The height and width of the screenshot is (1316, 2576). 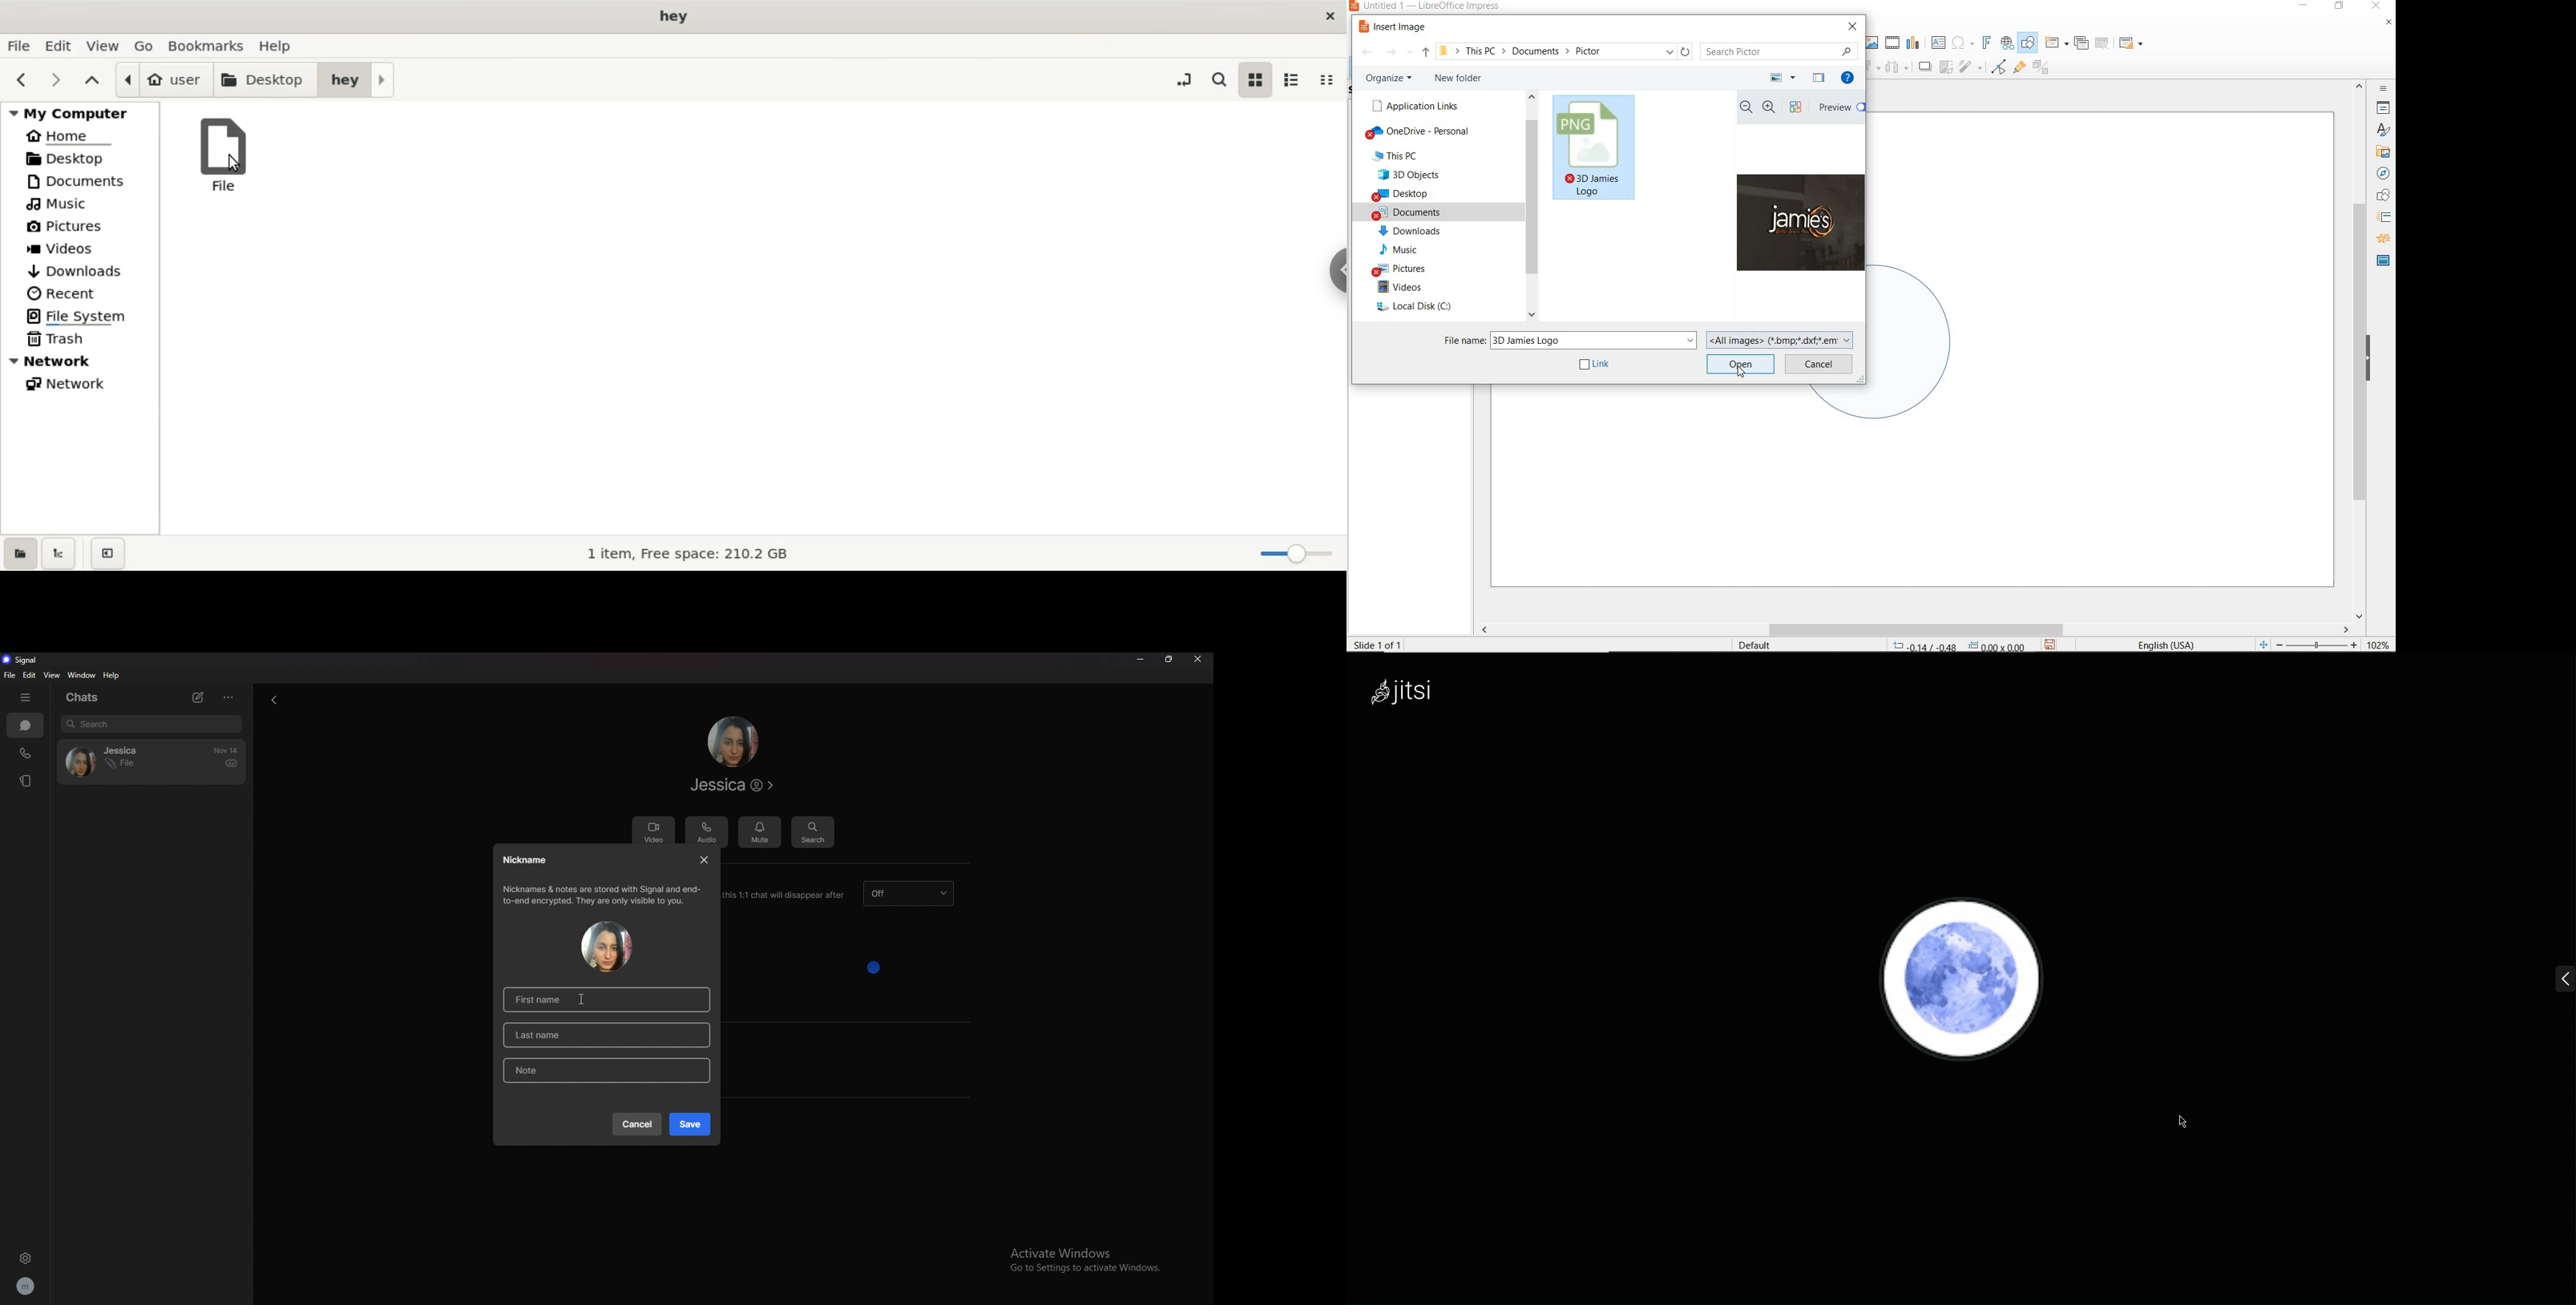 I want to click on insert text box, so click(x=1938, y=42).